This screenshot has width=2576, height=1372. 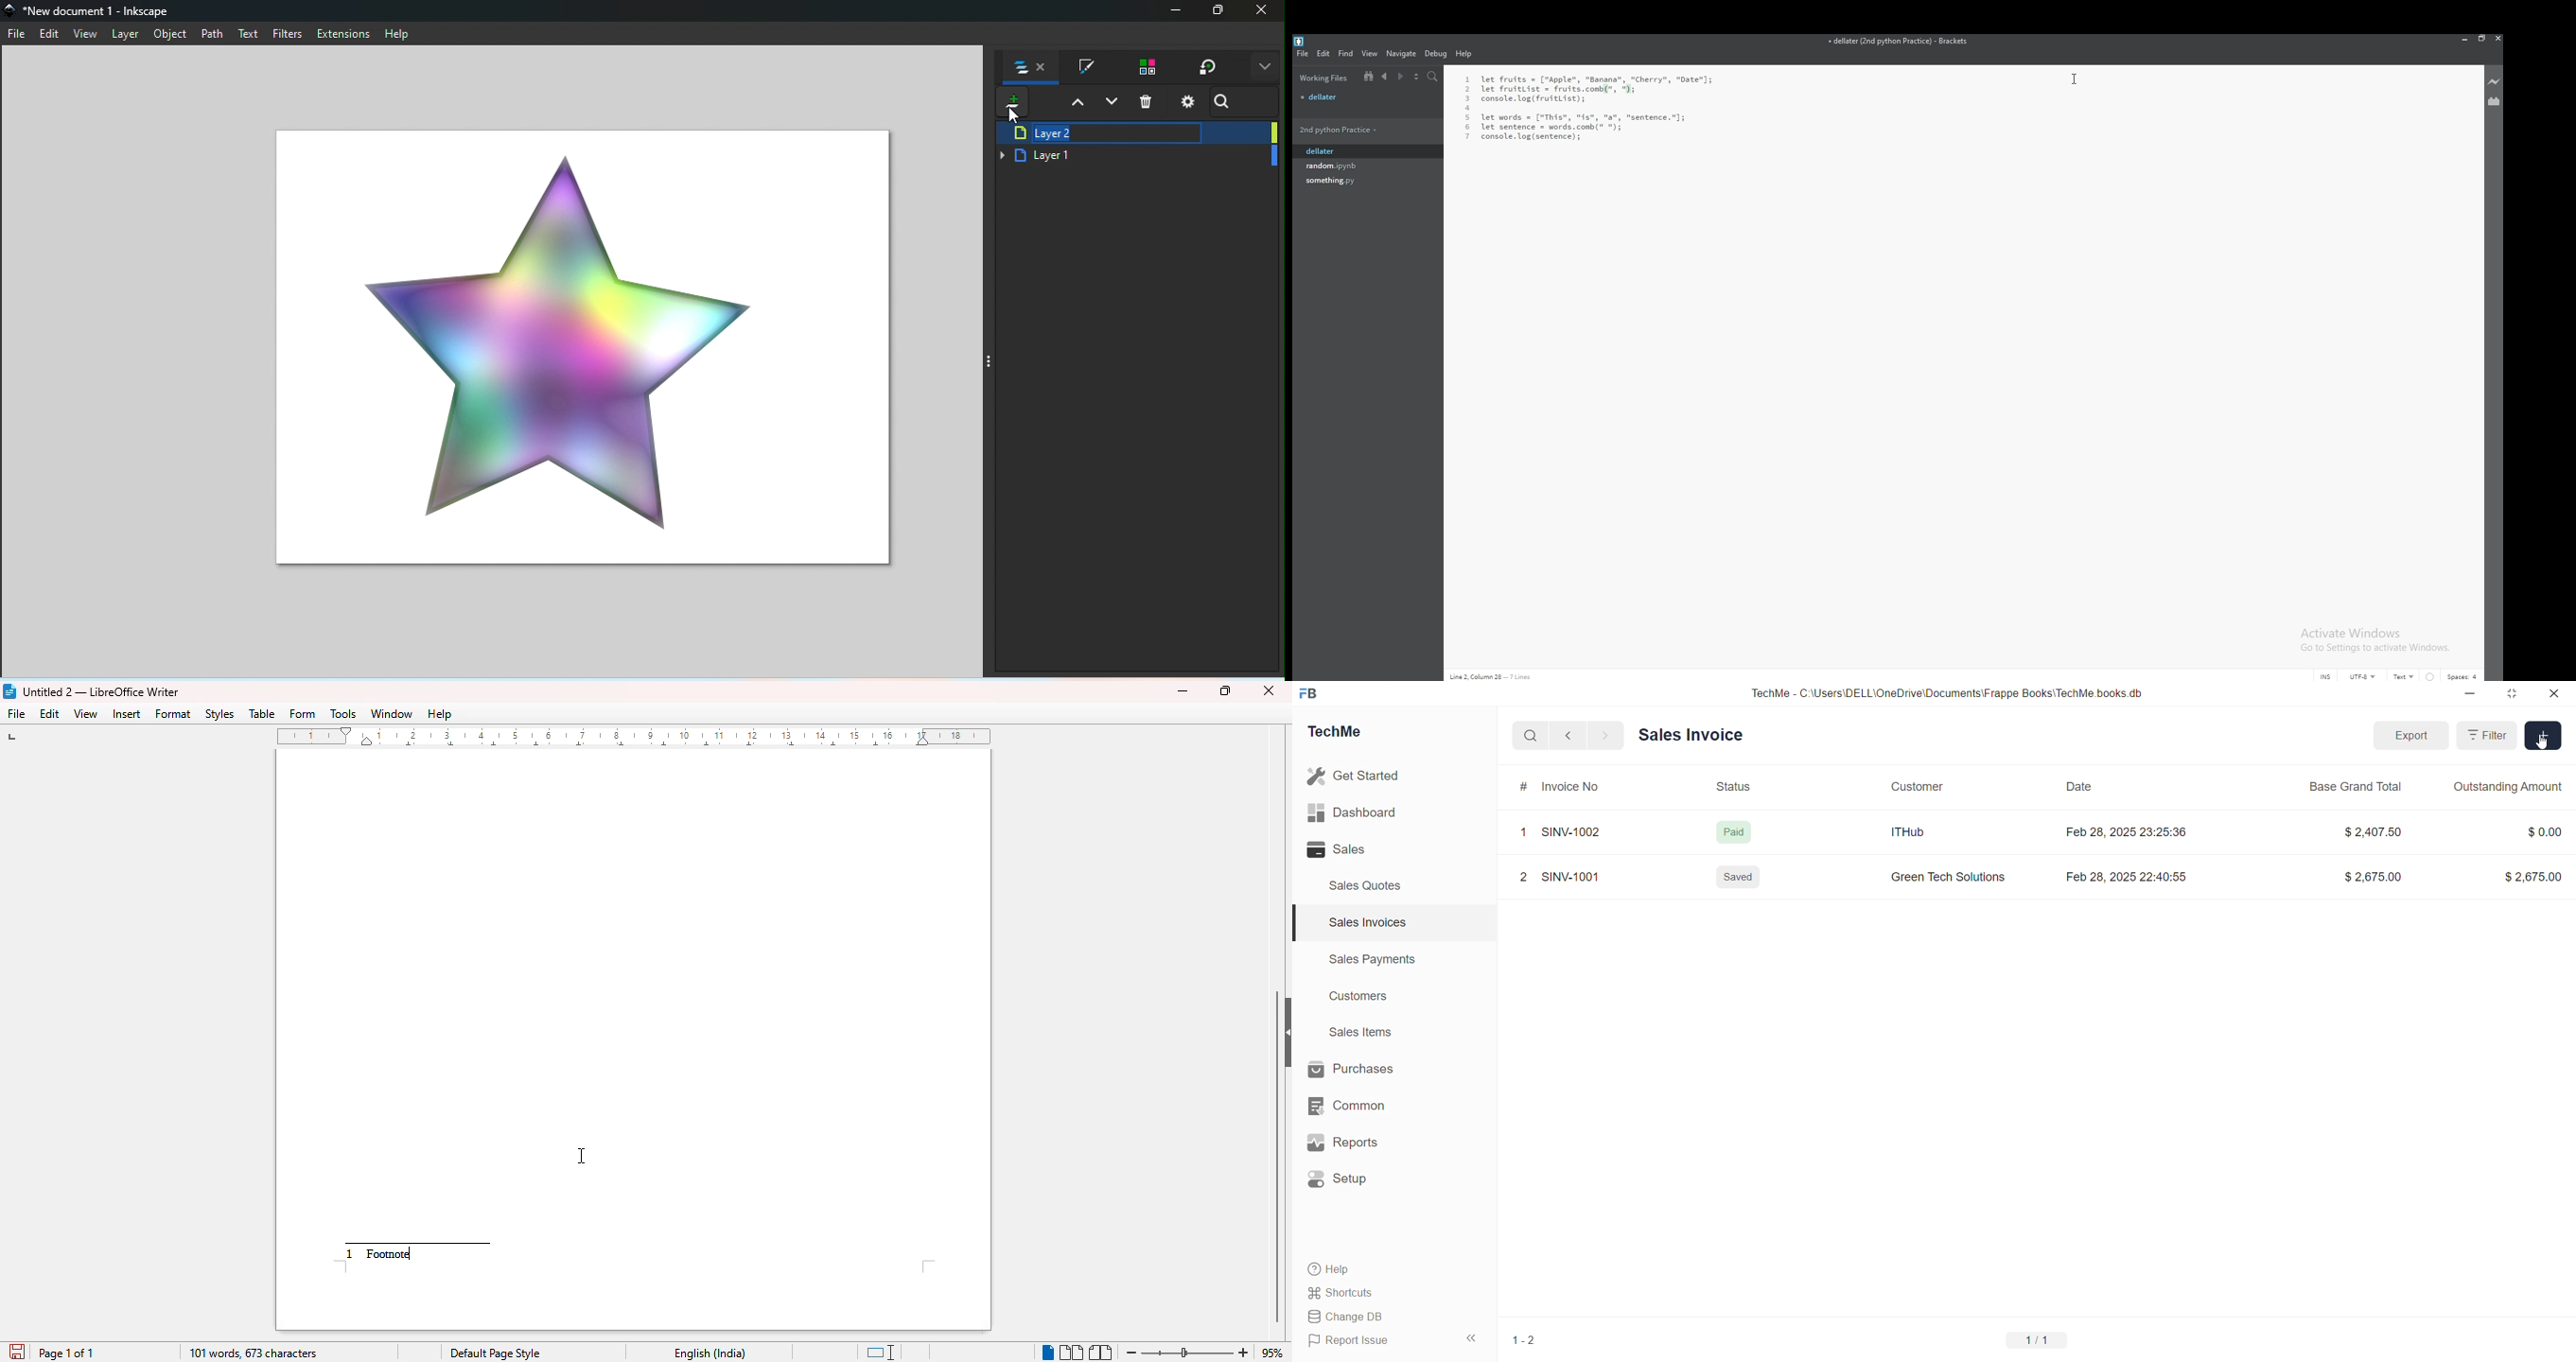 What do you see at coordinates (1336, 1271) in the screenshot?
I see ` Help` at bounding box center [1336, 1271].